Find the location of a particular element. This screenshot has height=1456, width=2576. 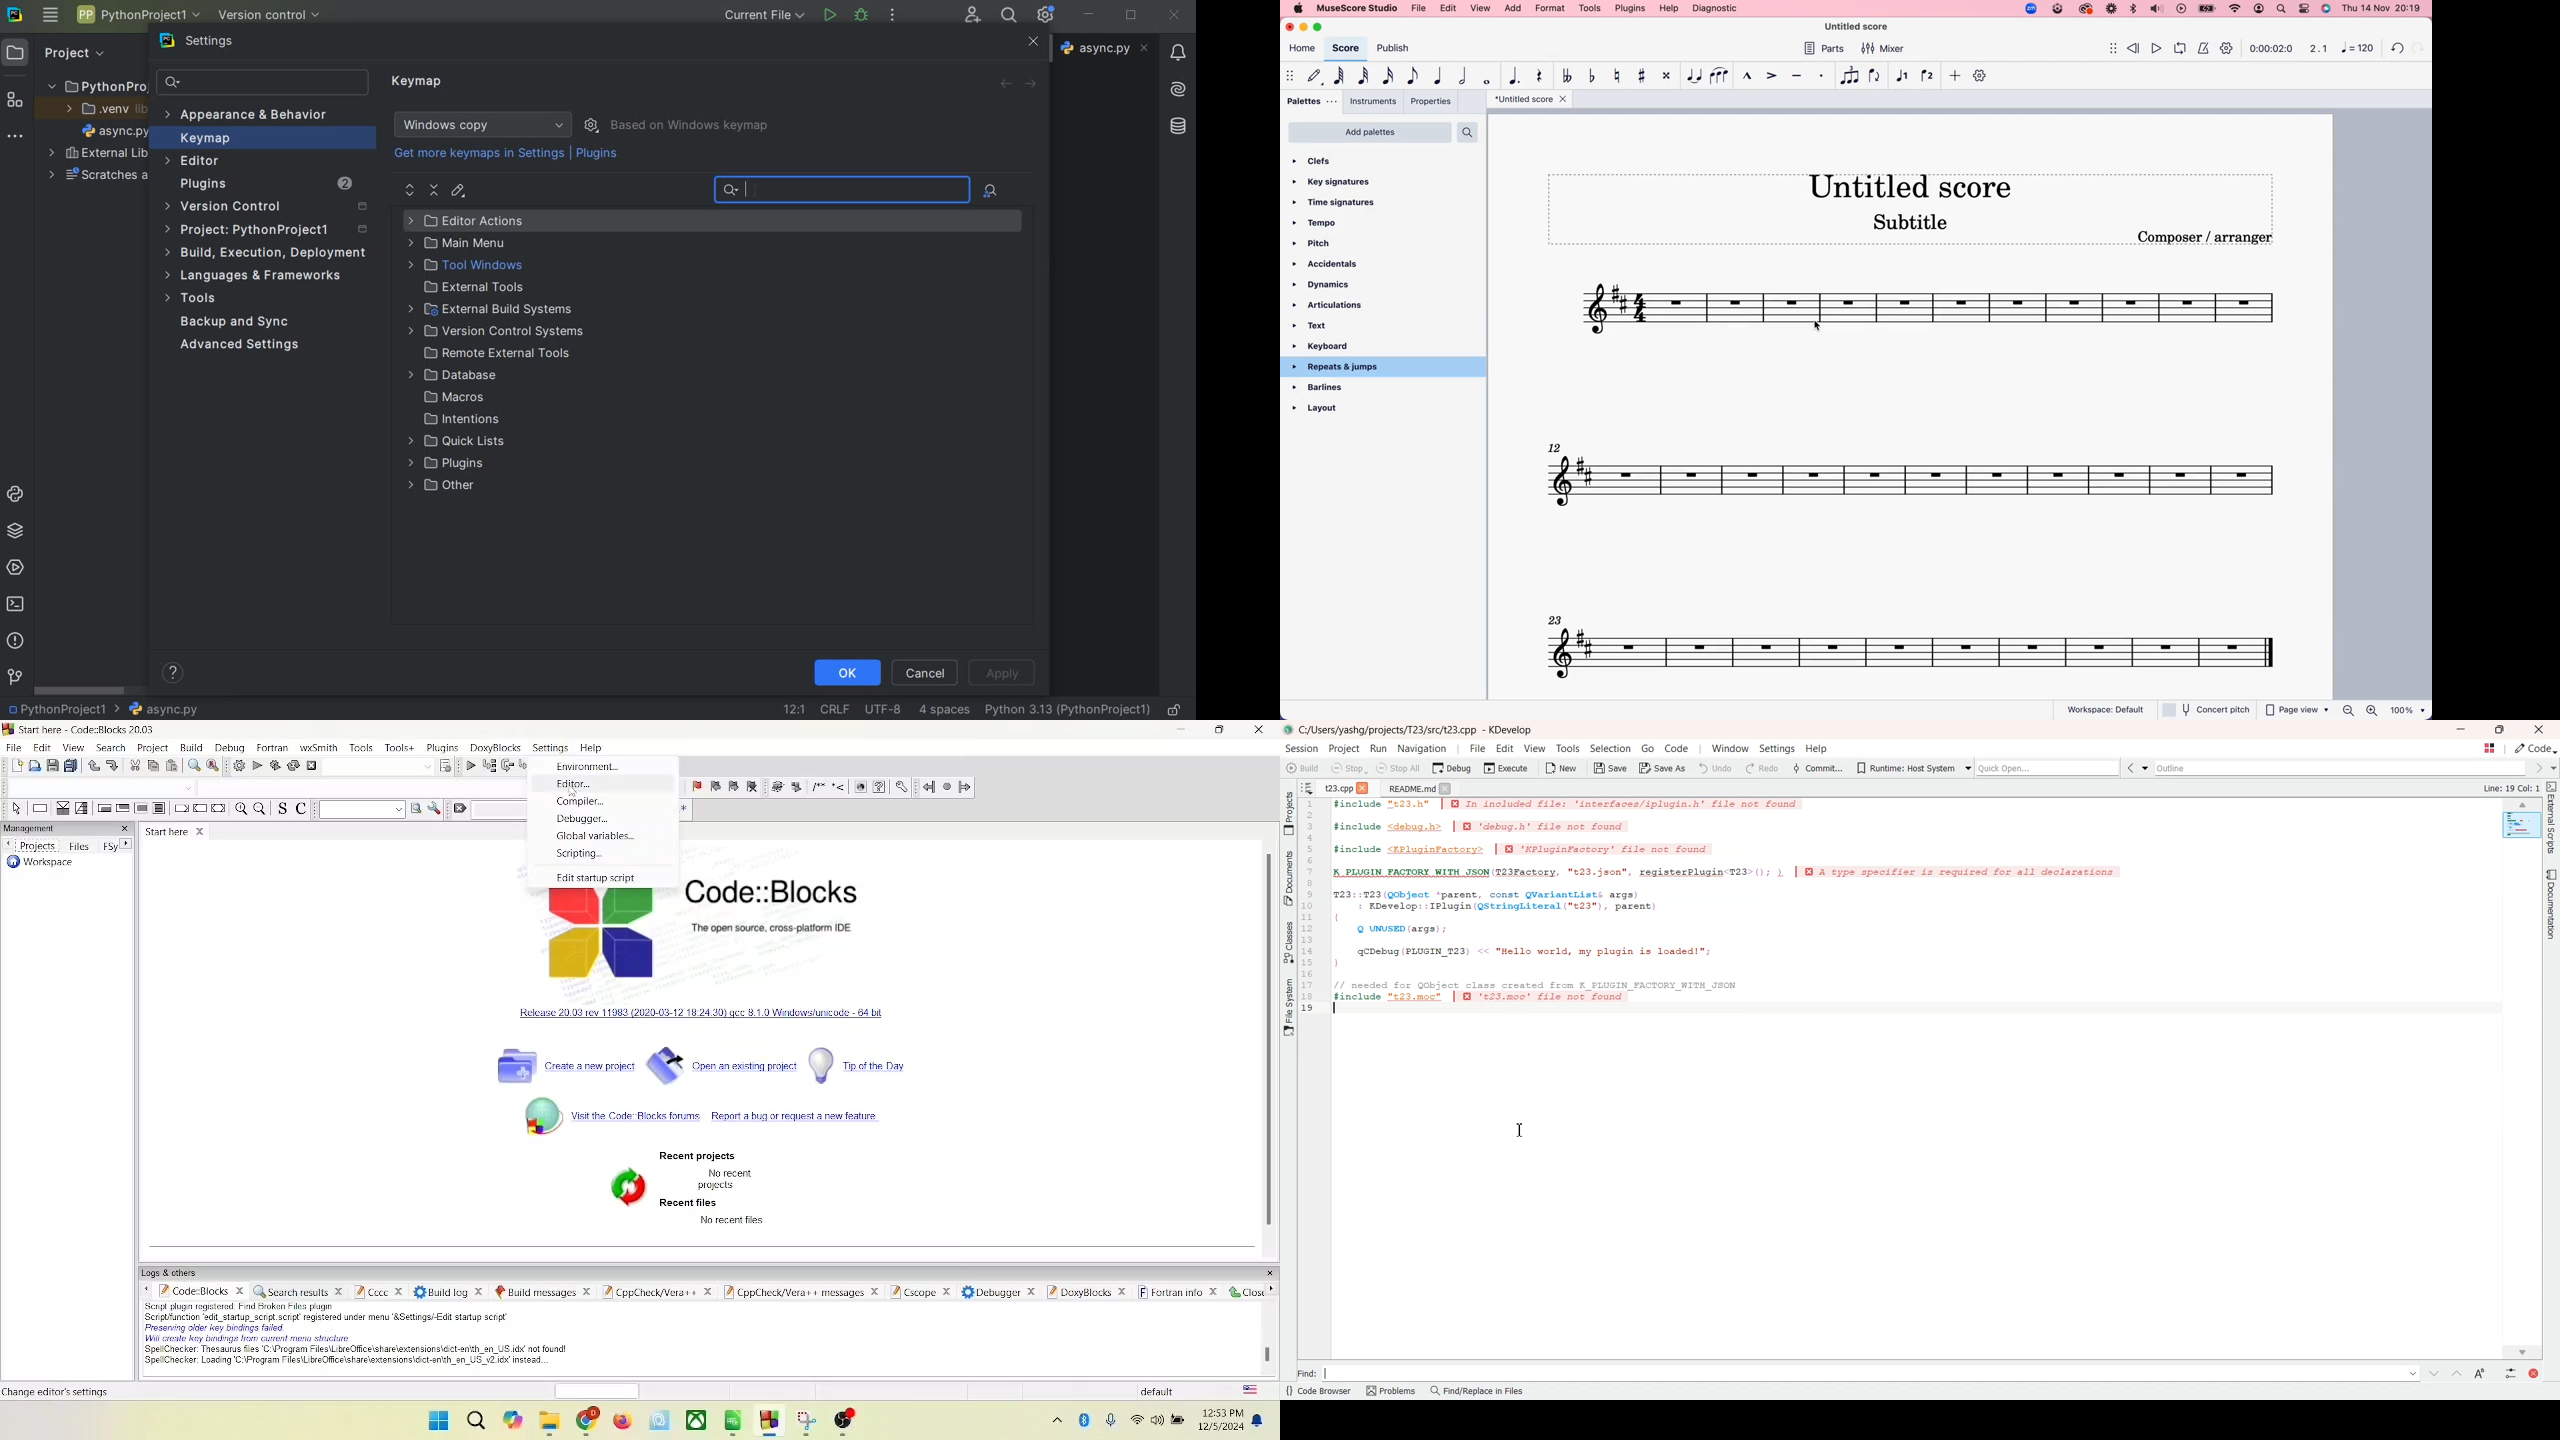

whole note is located at coordinates (1489, 79).